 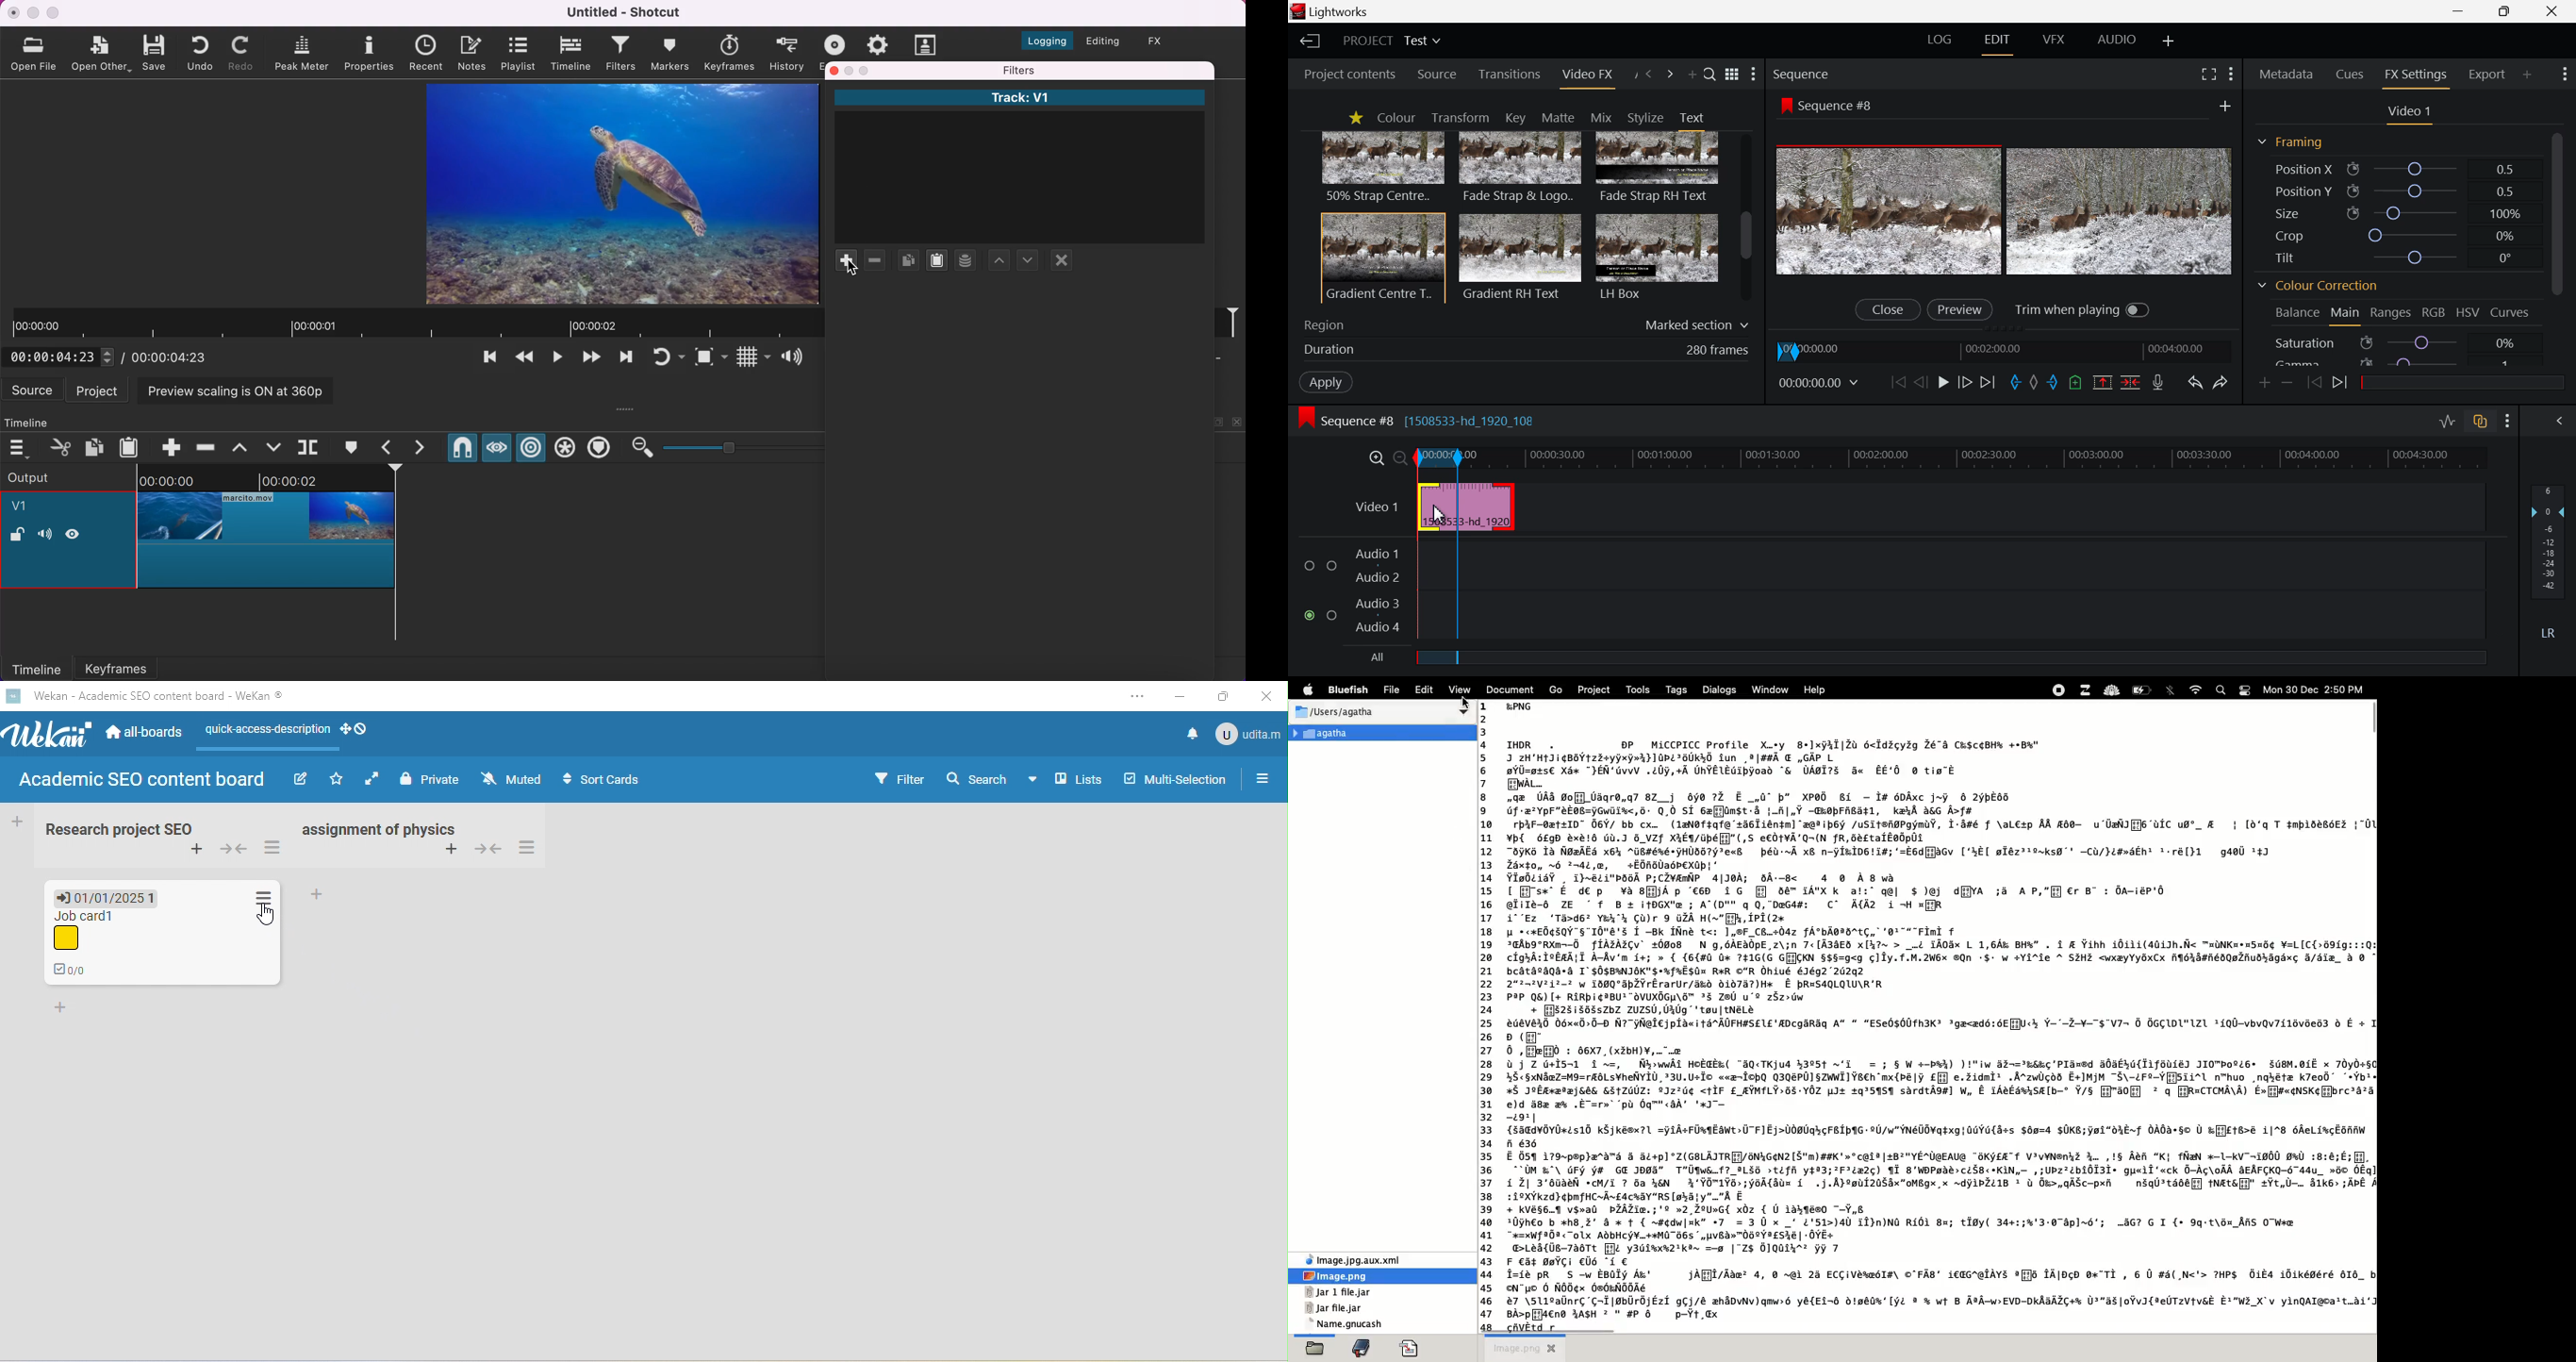 What do you see at coordinates (1380, 733) in the screenshot?
I see `Agatha` at bounding box center [1380, 733].